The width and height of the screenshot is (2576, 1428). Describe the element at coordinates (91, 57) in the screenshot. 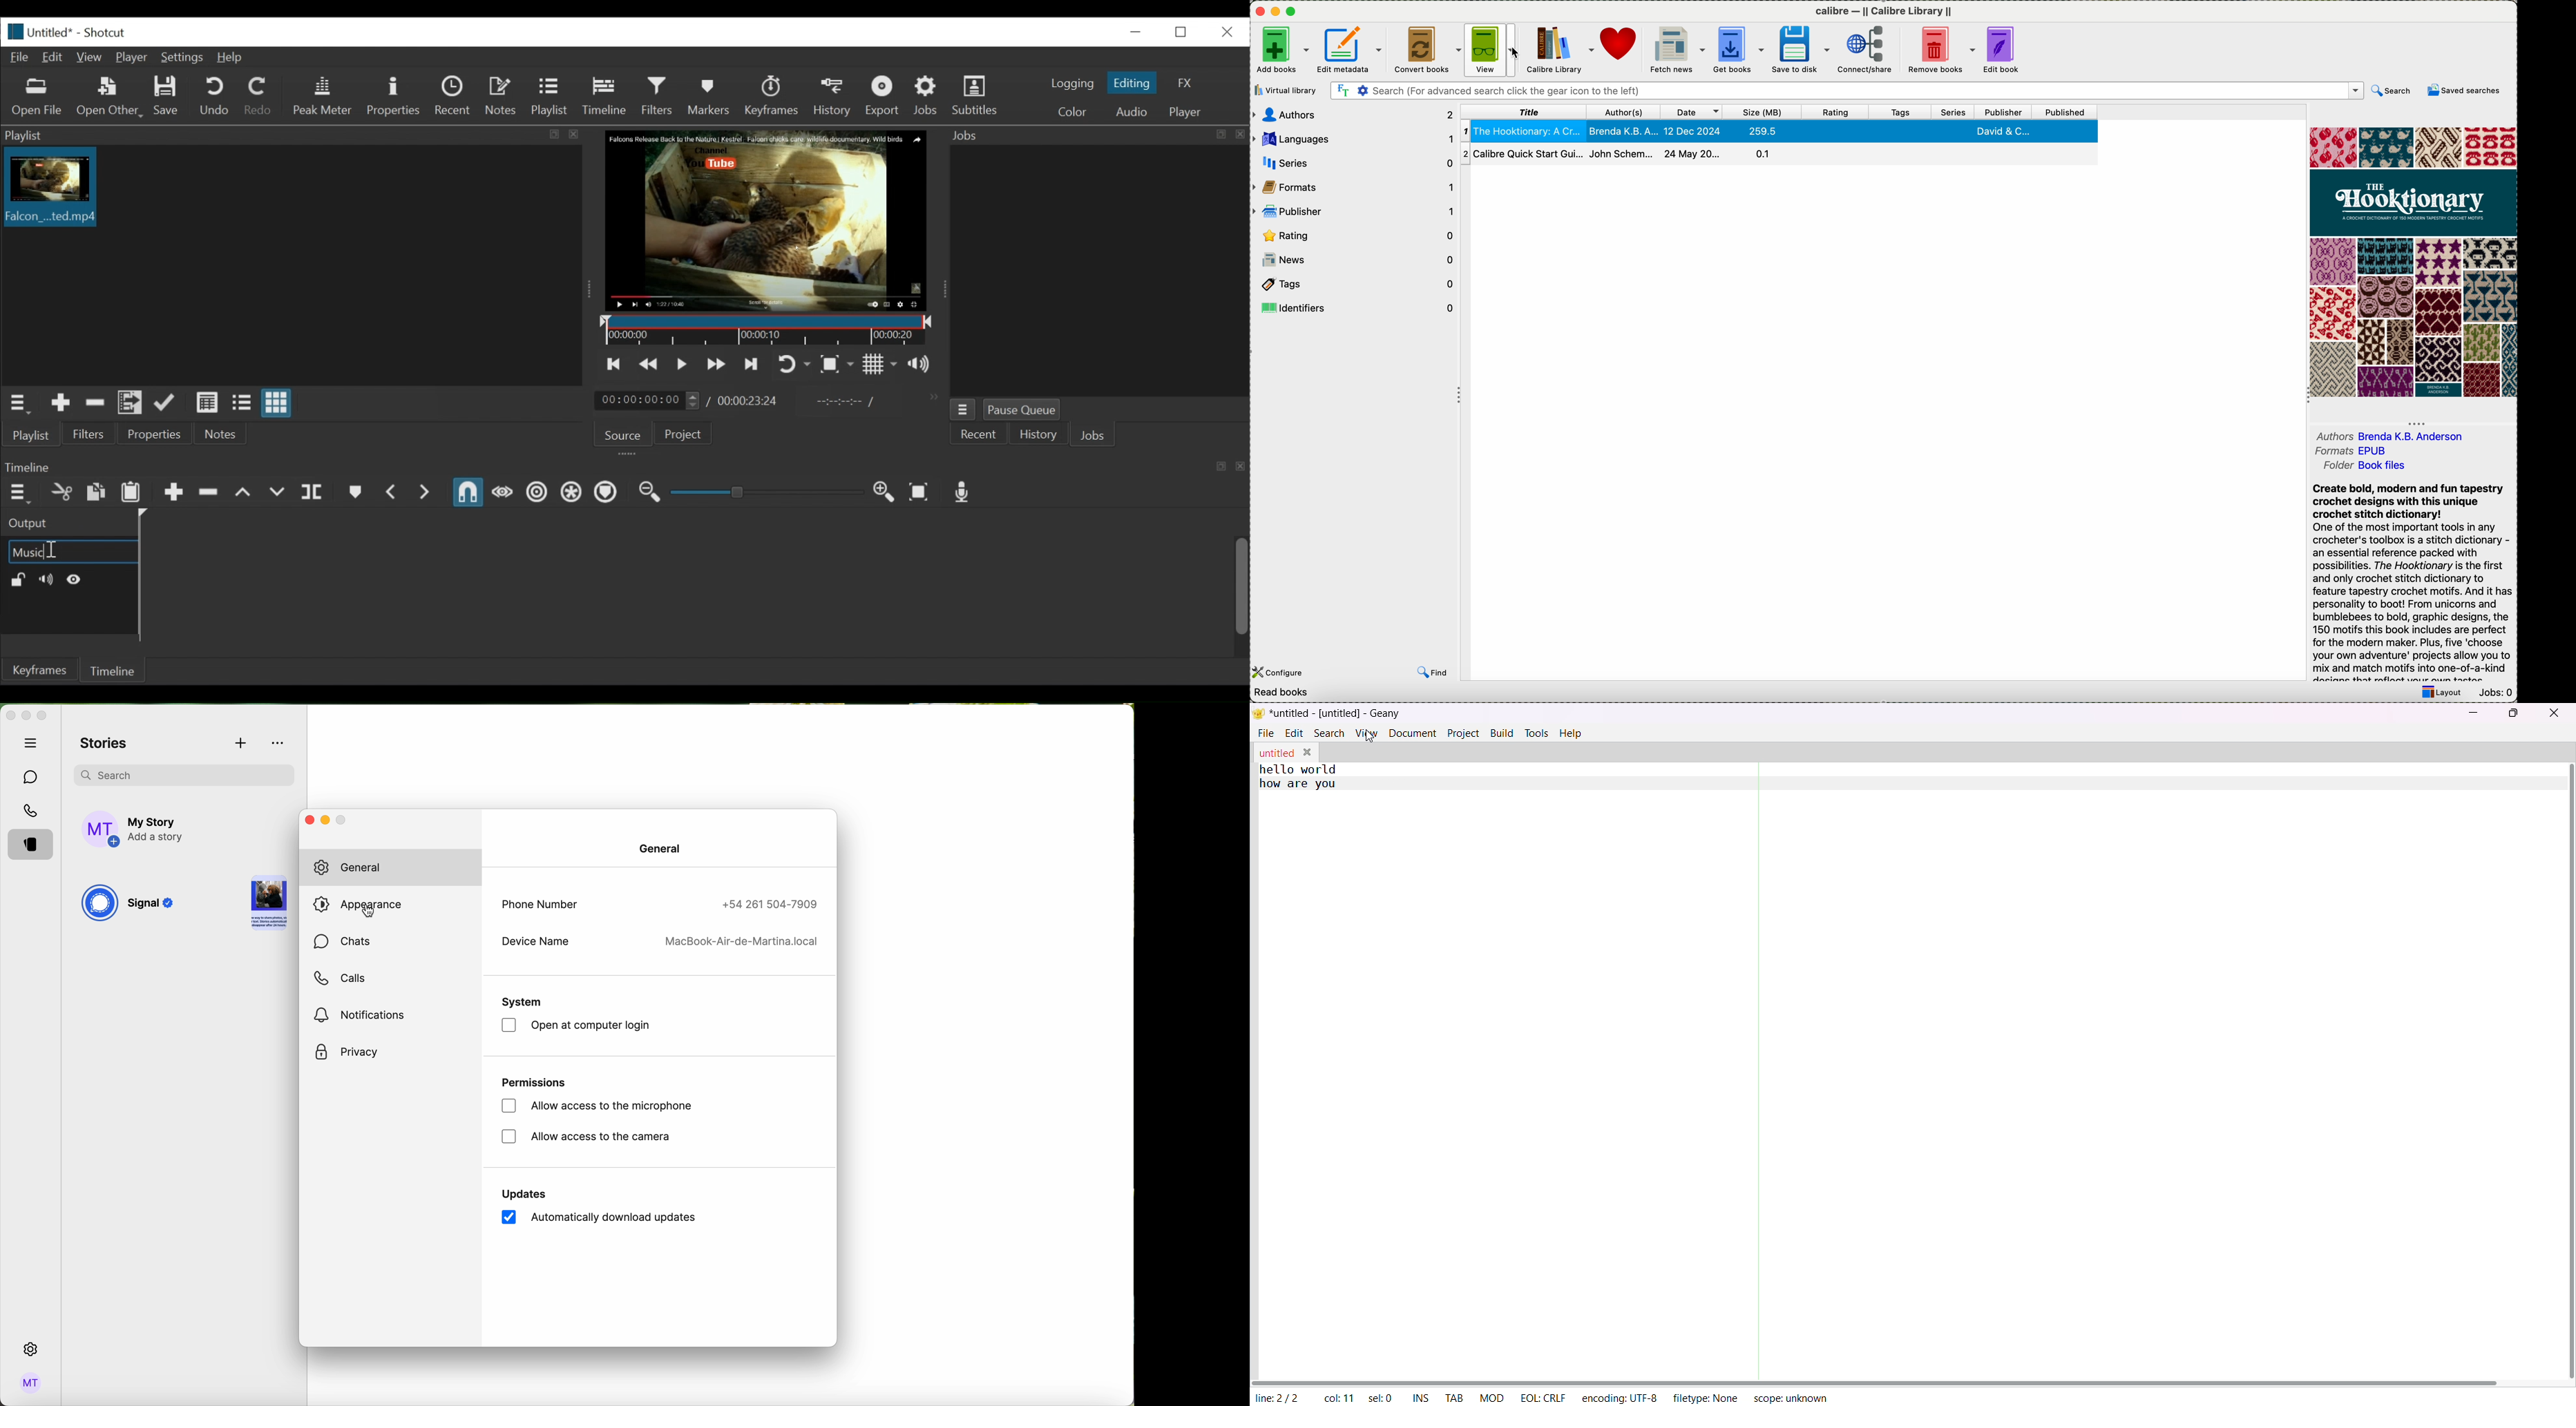

I see `View` at that location.